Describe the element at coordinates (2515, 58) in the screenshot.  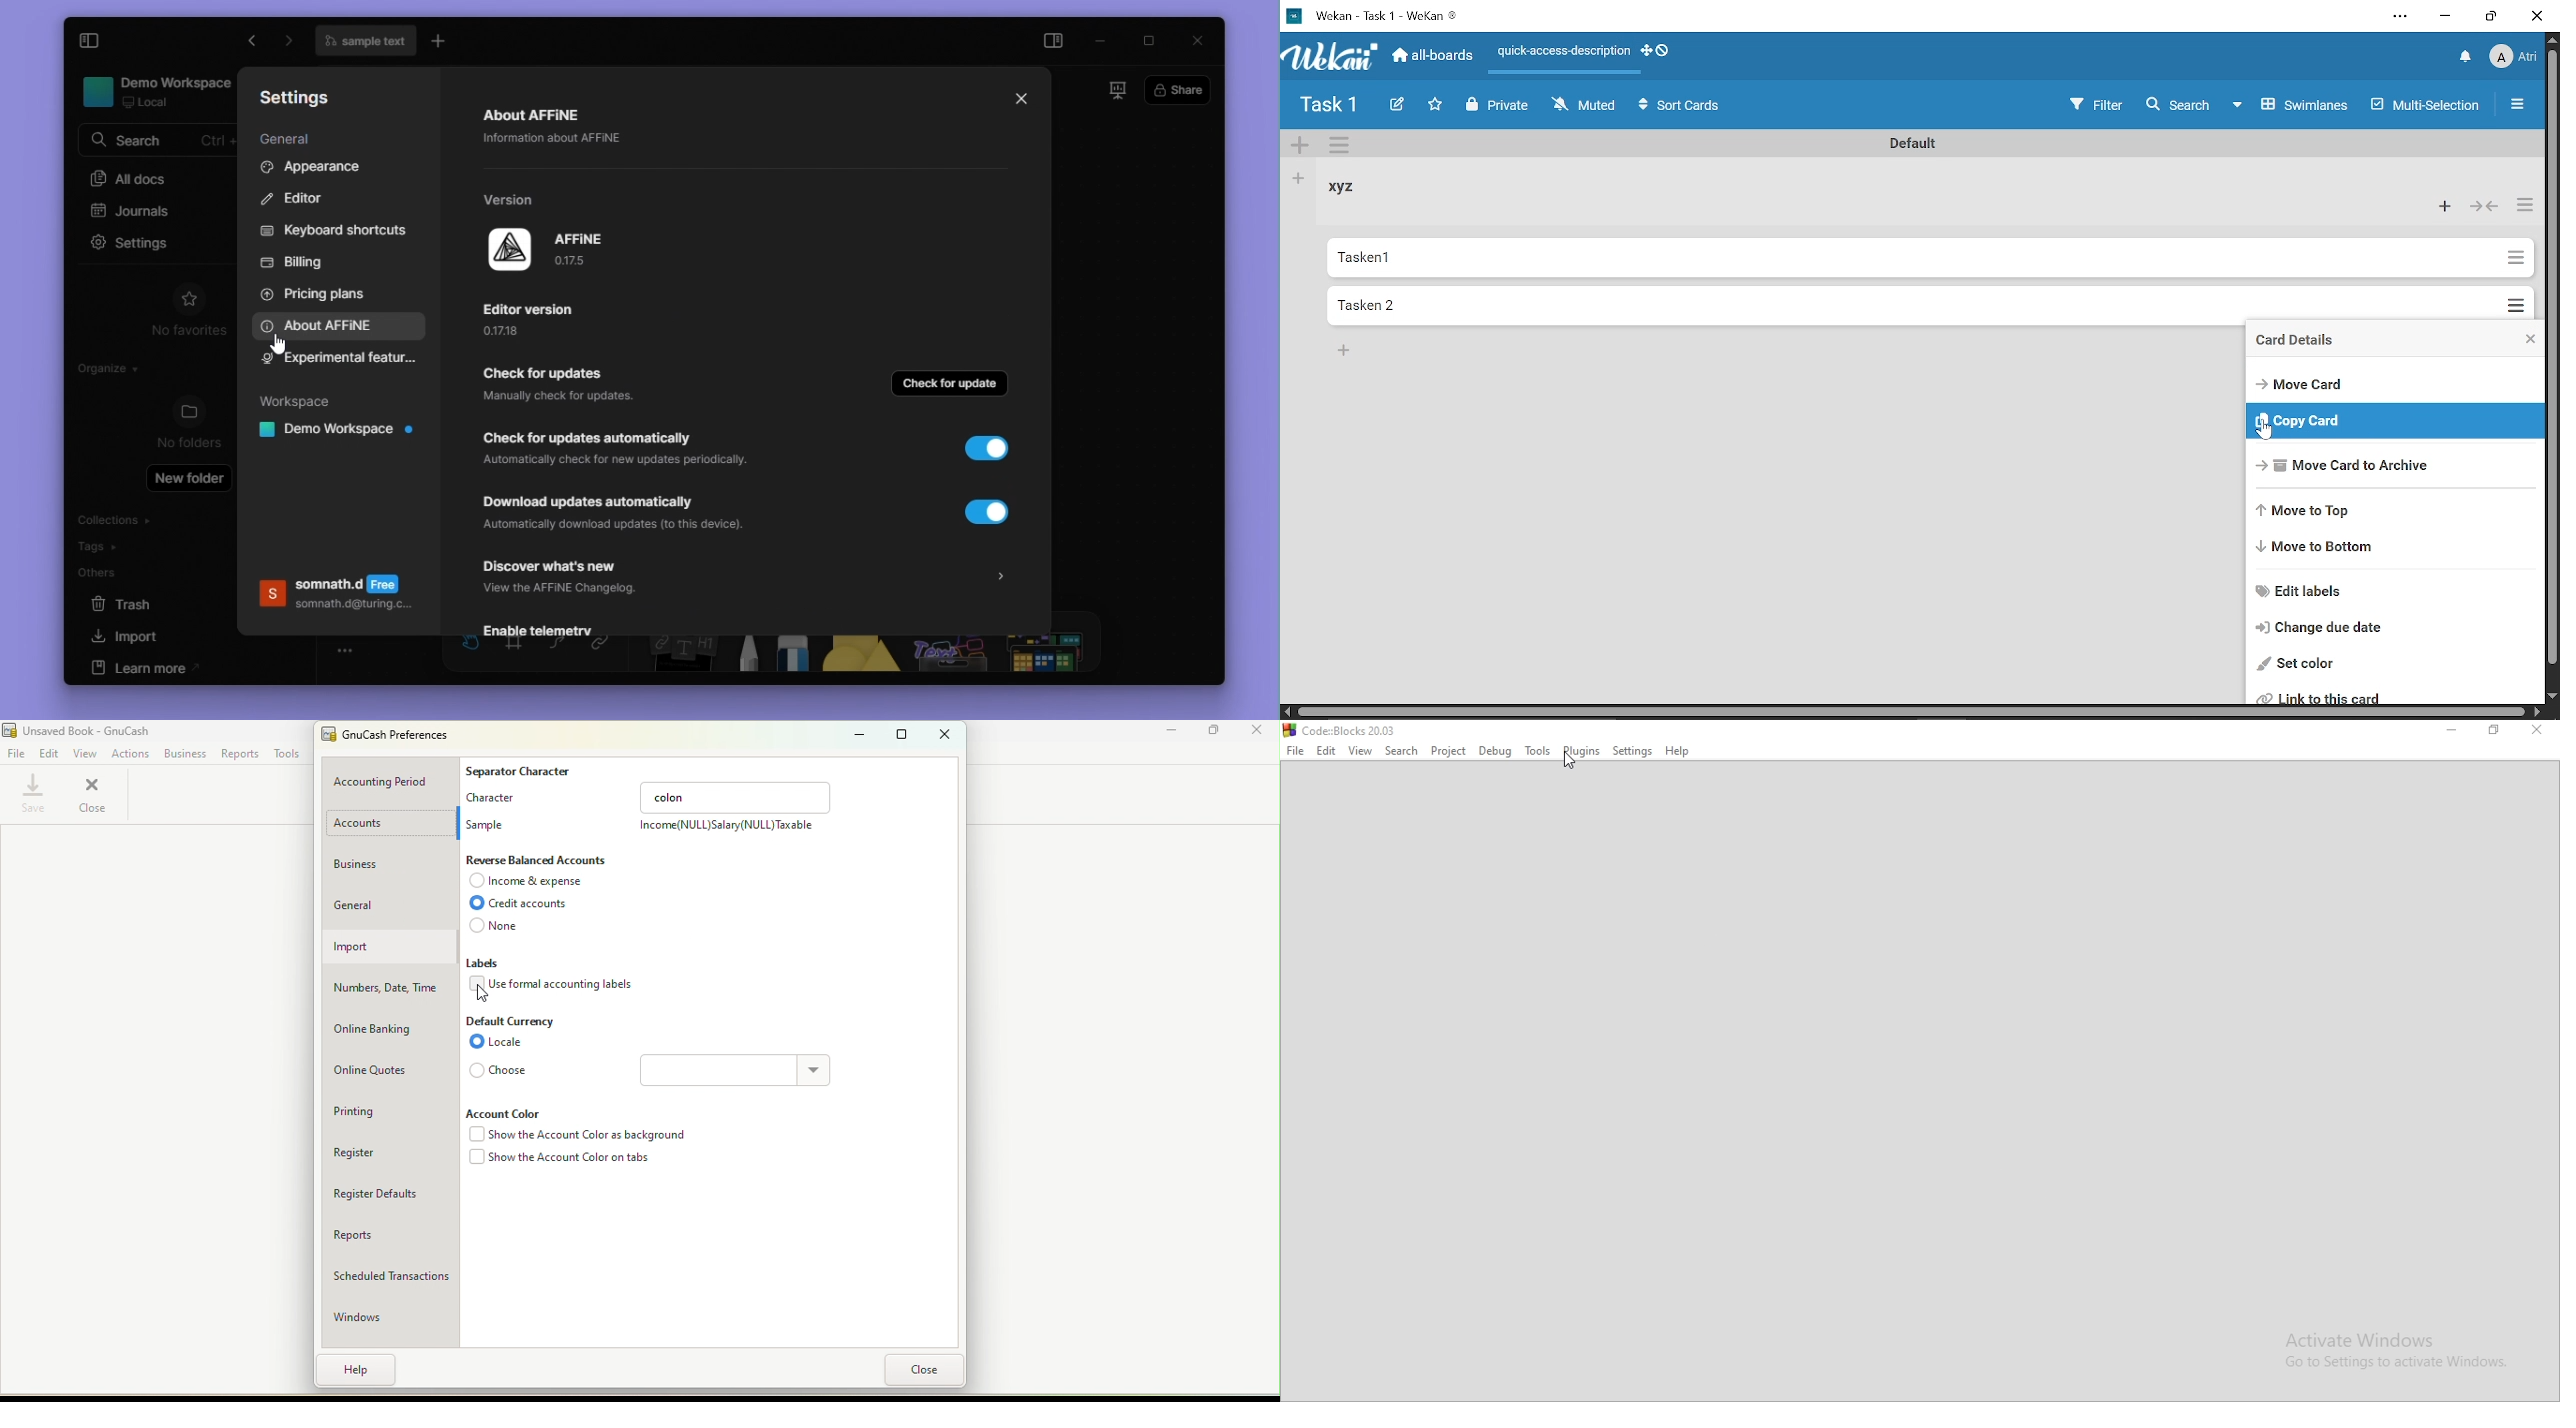
I see `Profile` at that location.